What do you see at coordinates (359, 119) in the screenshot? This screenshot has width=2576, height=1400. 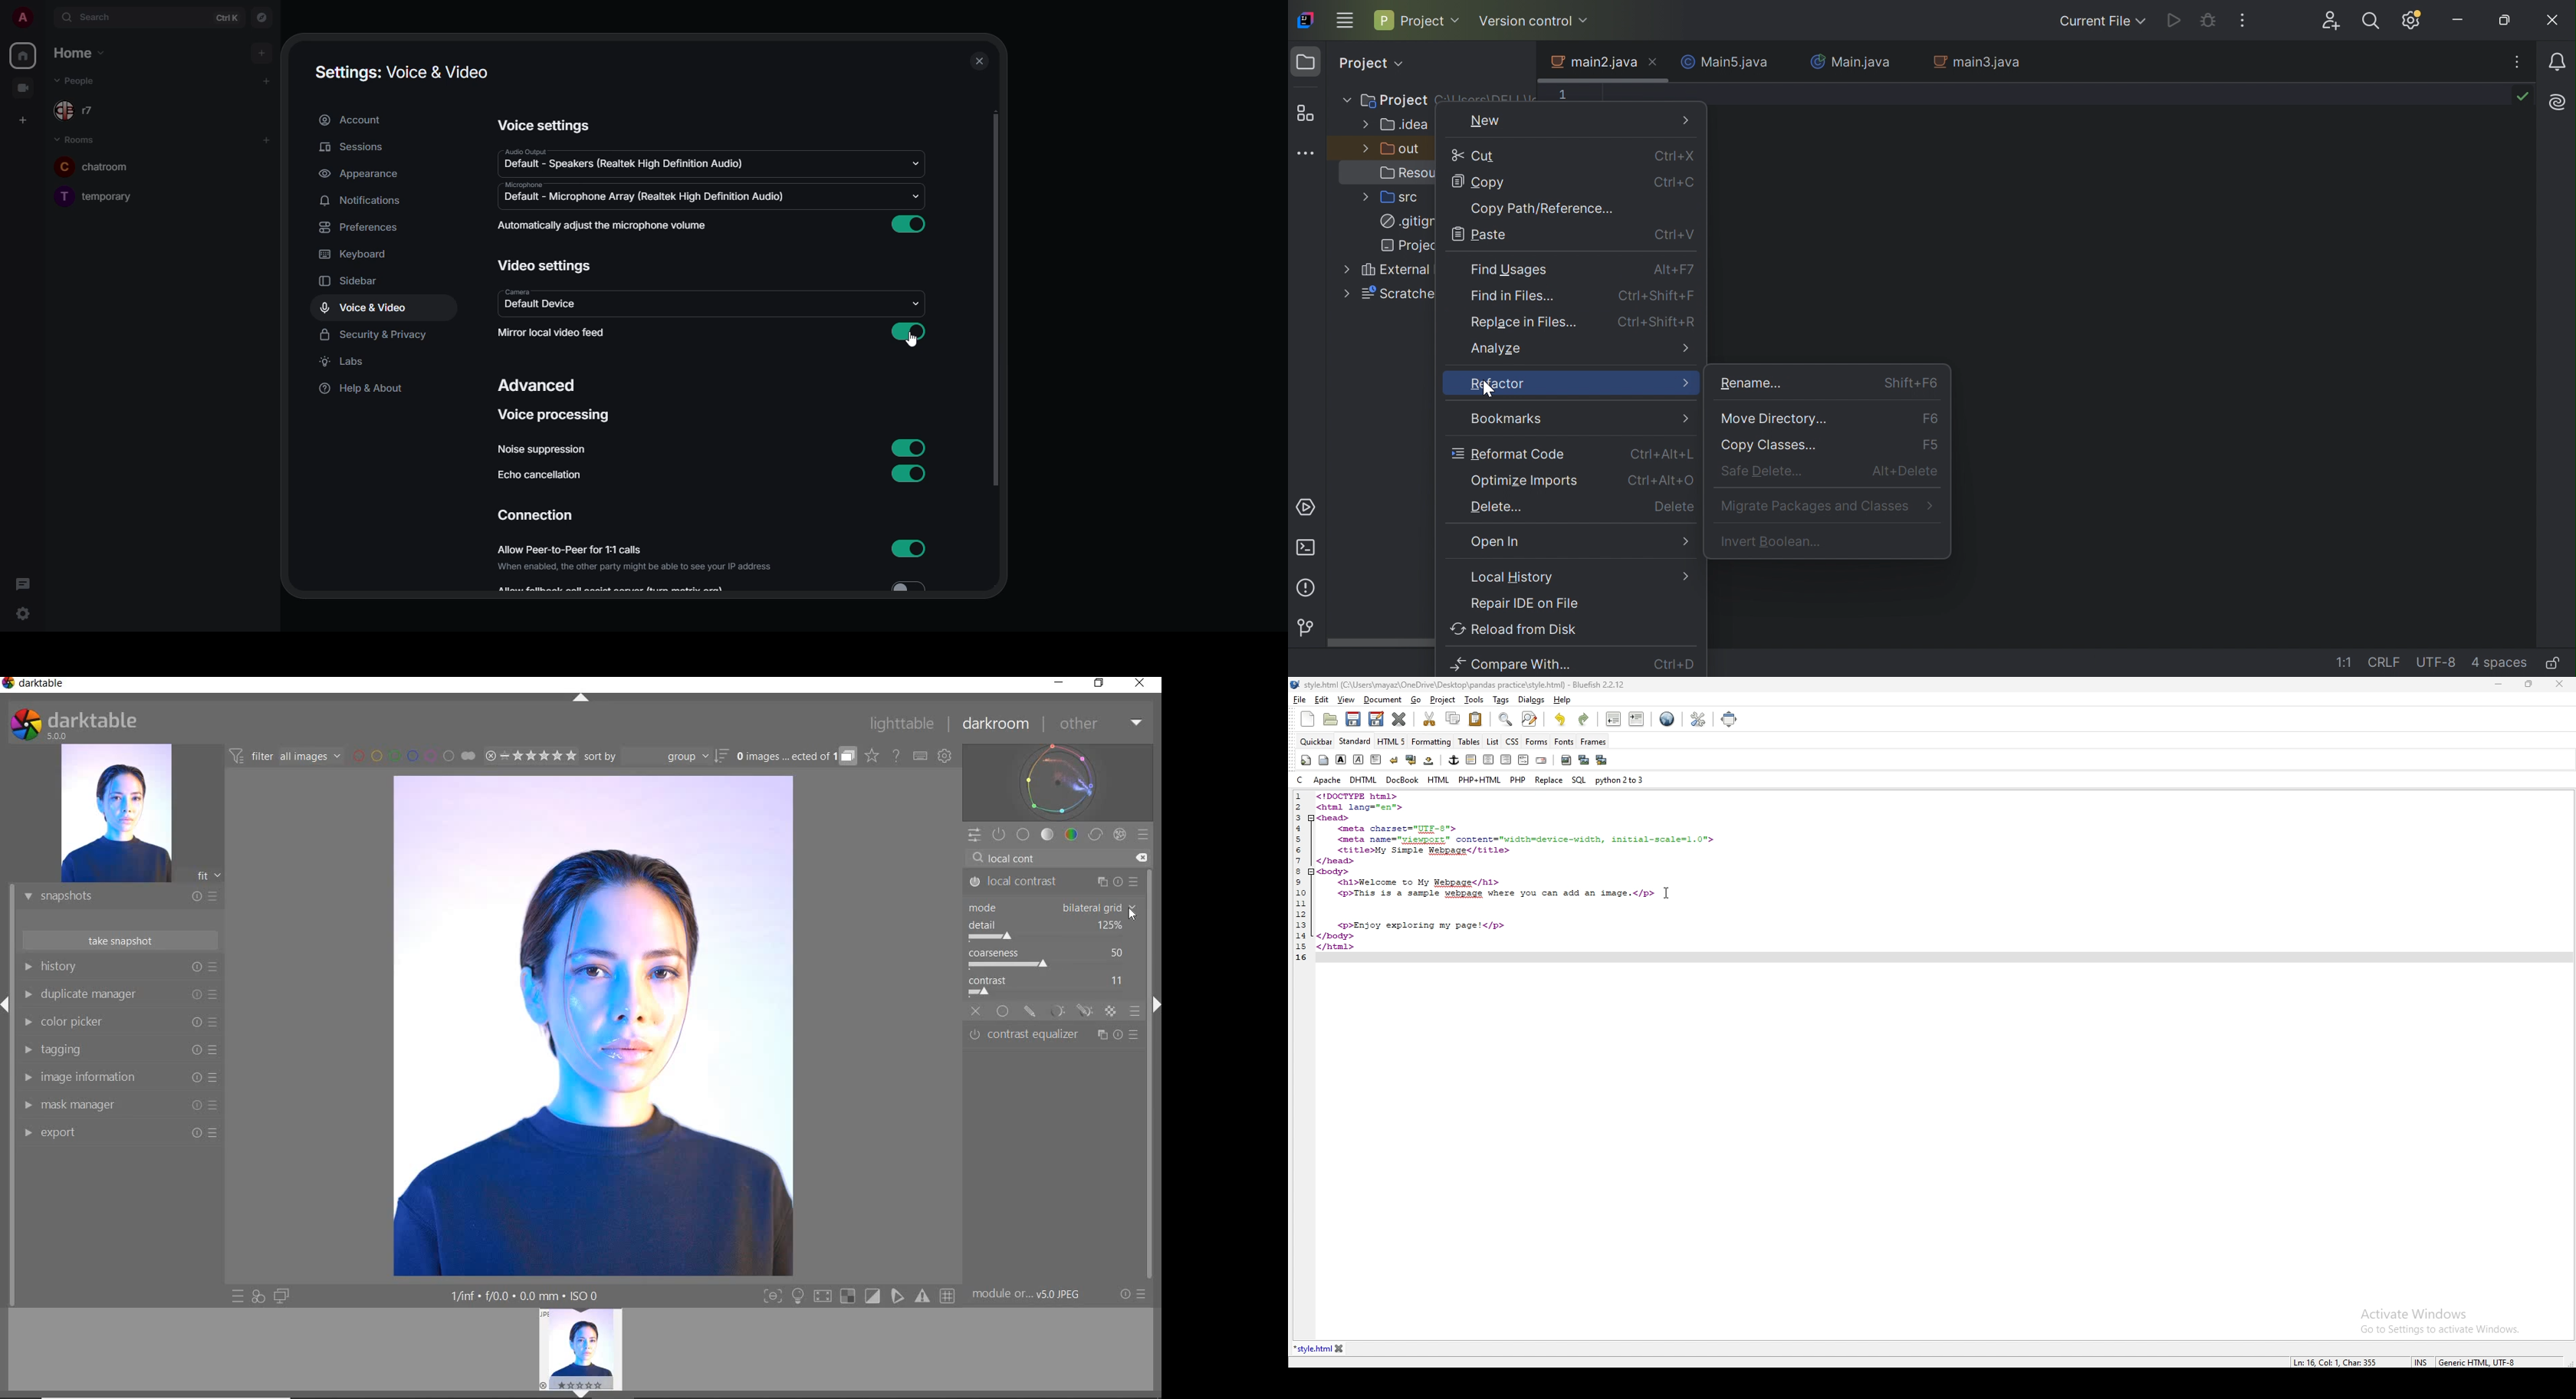 I see `account` at bounding box center [359, 119].